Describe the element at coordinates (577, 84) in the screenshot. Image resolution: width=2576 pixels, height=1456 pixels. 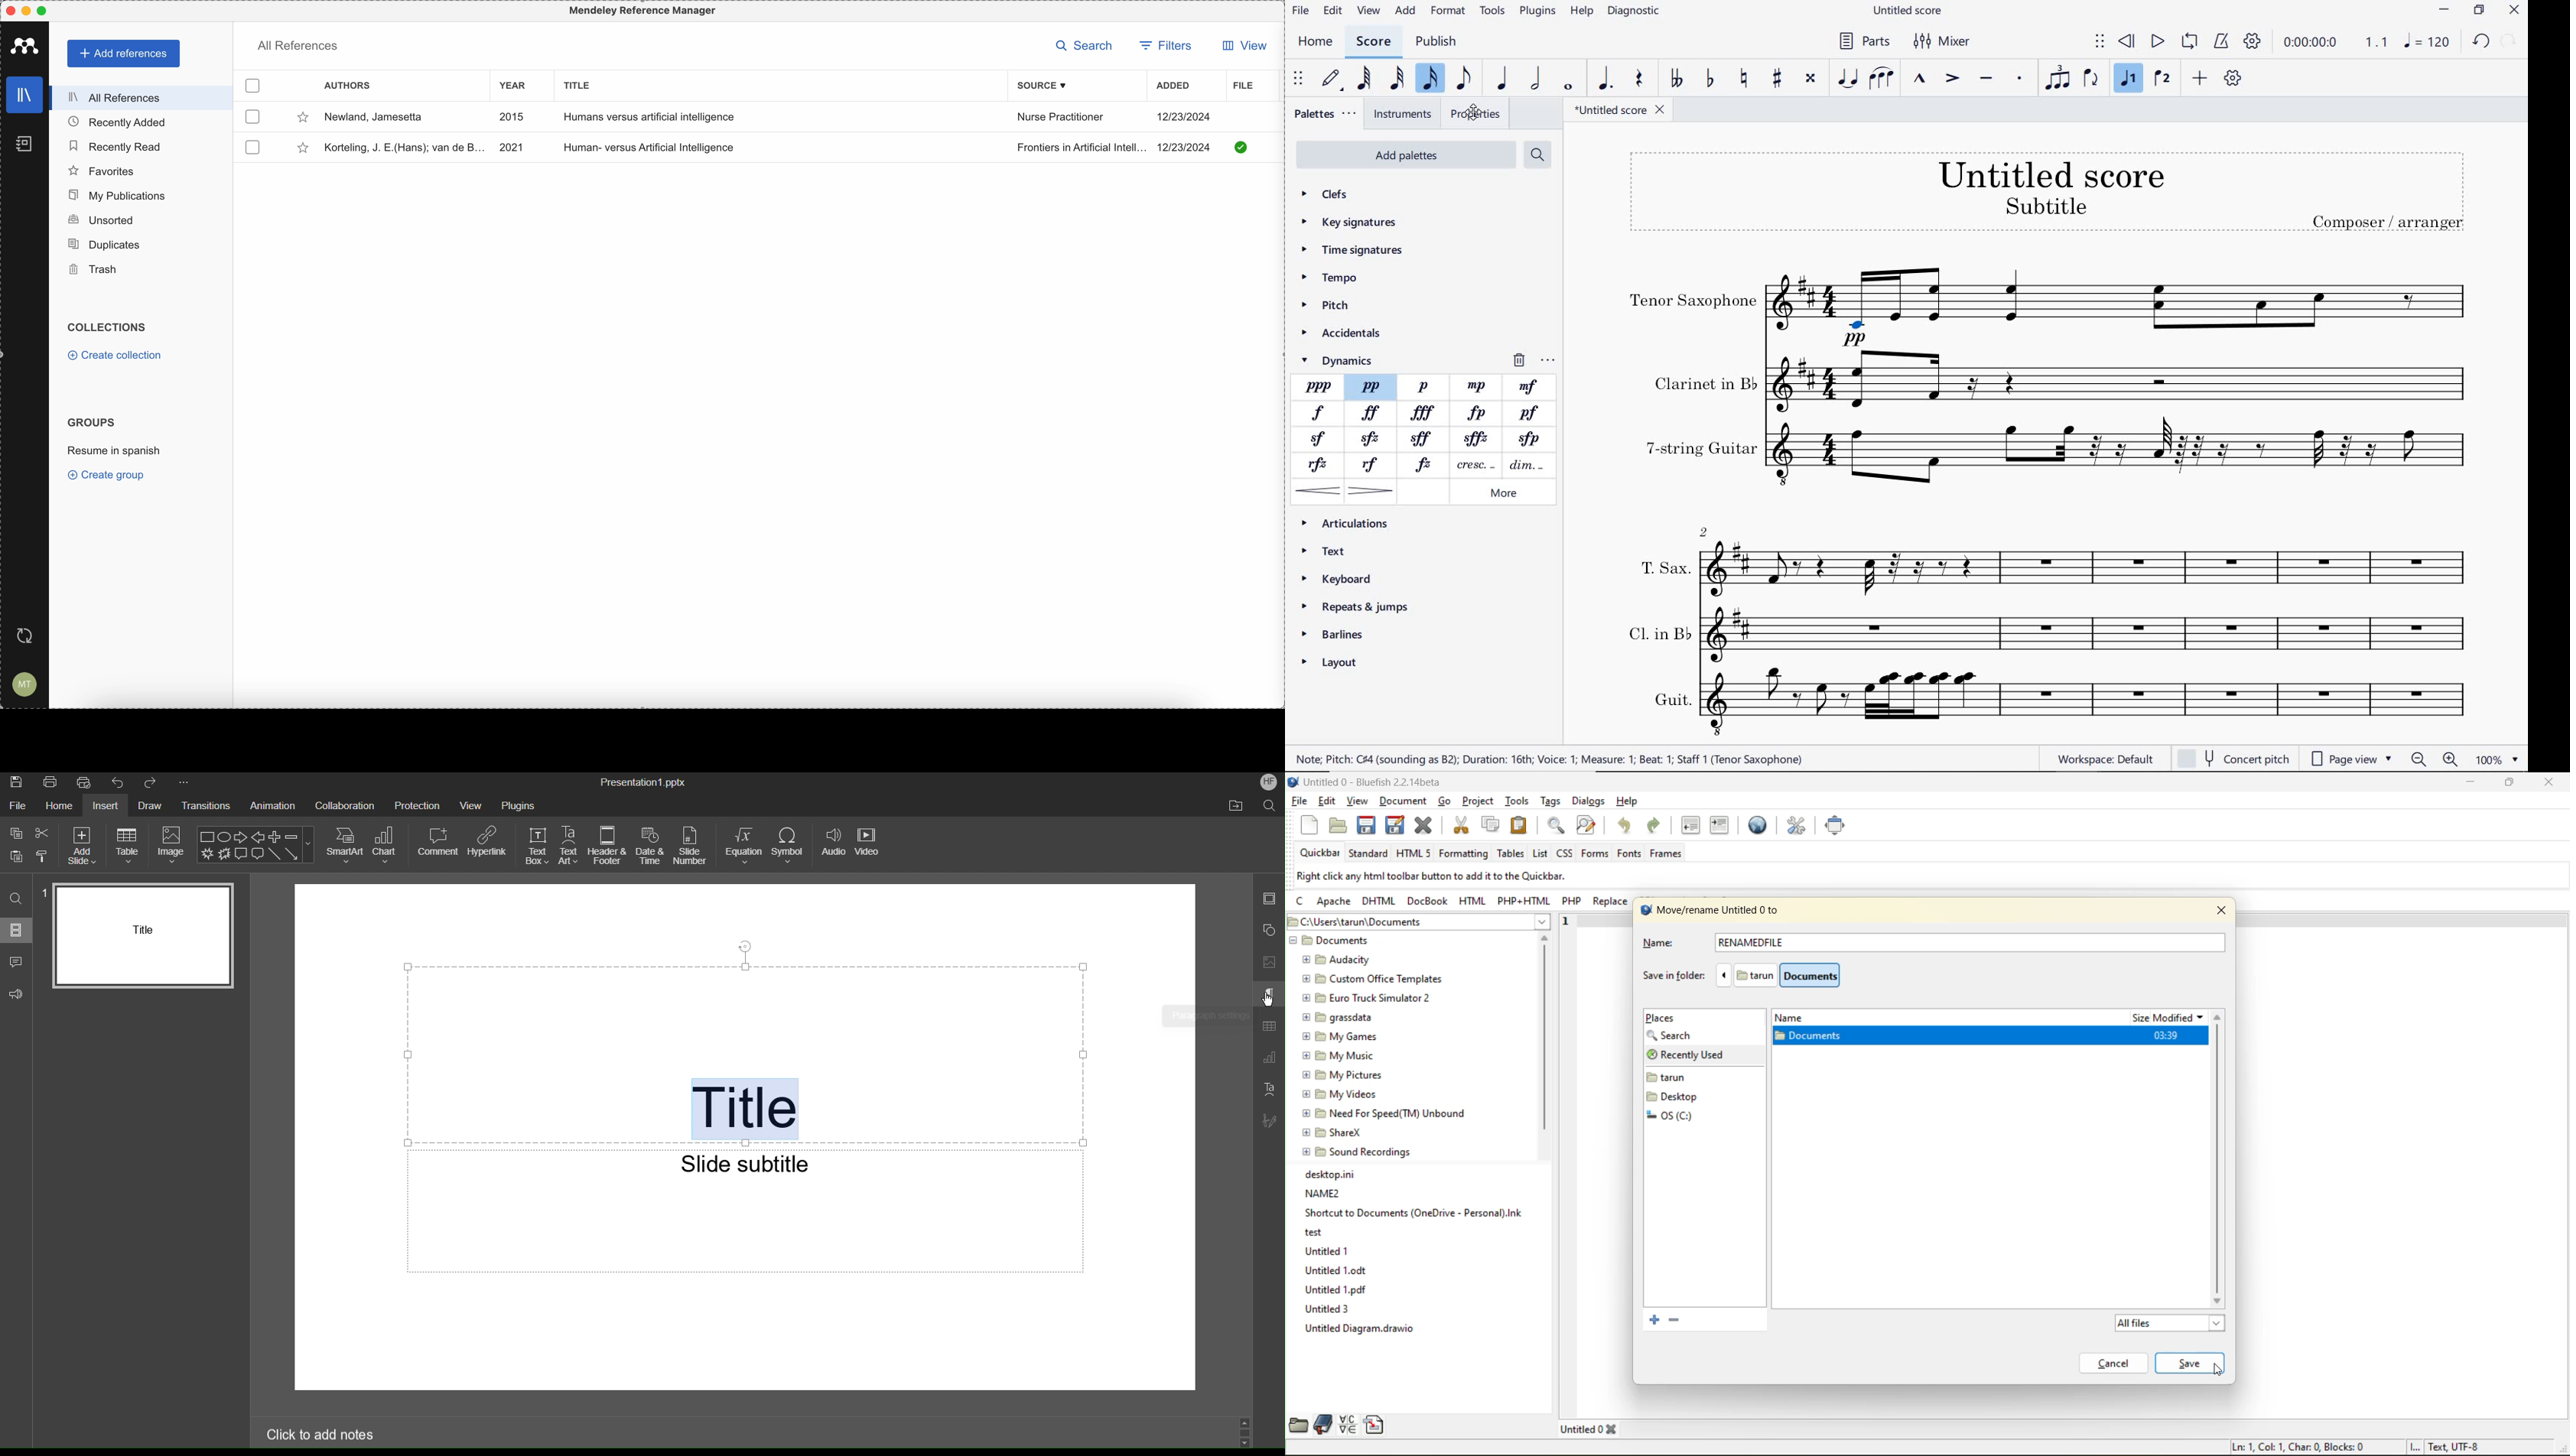
I see `title` at that location.